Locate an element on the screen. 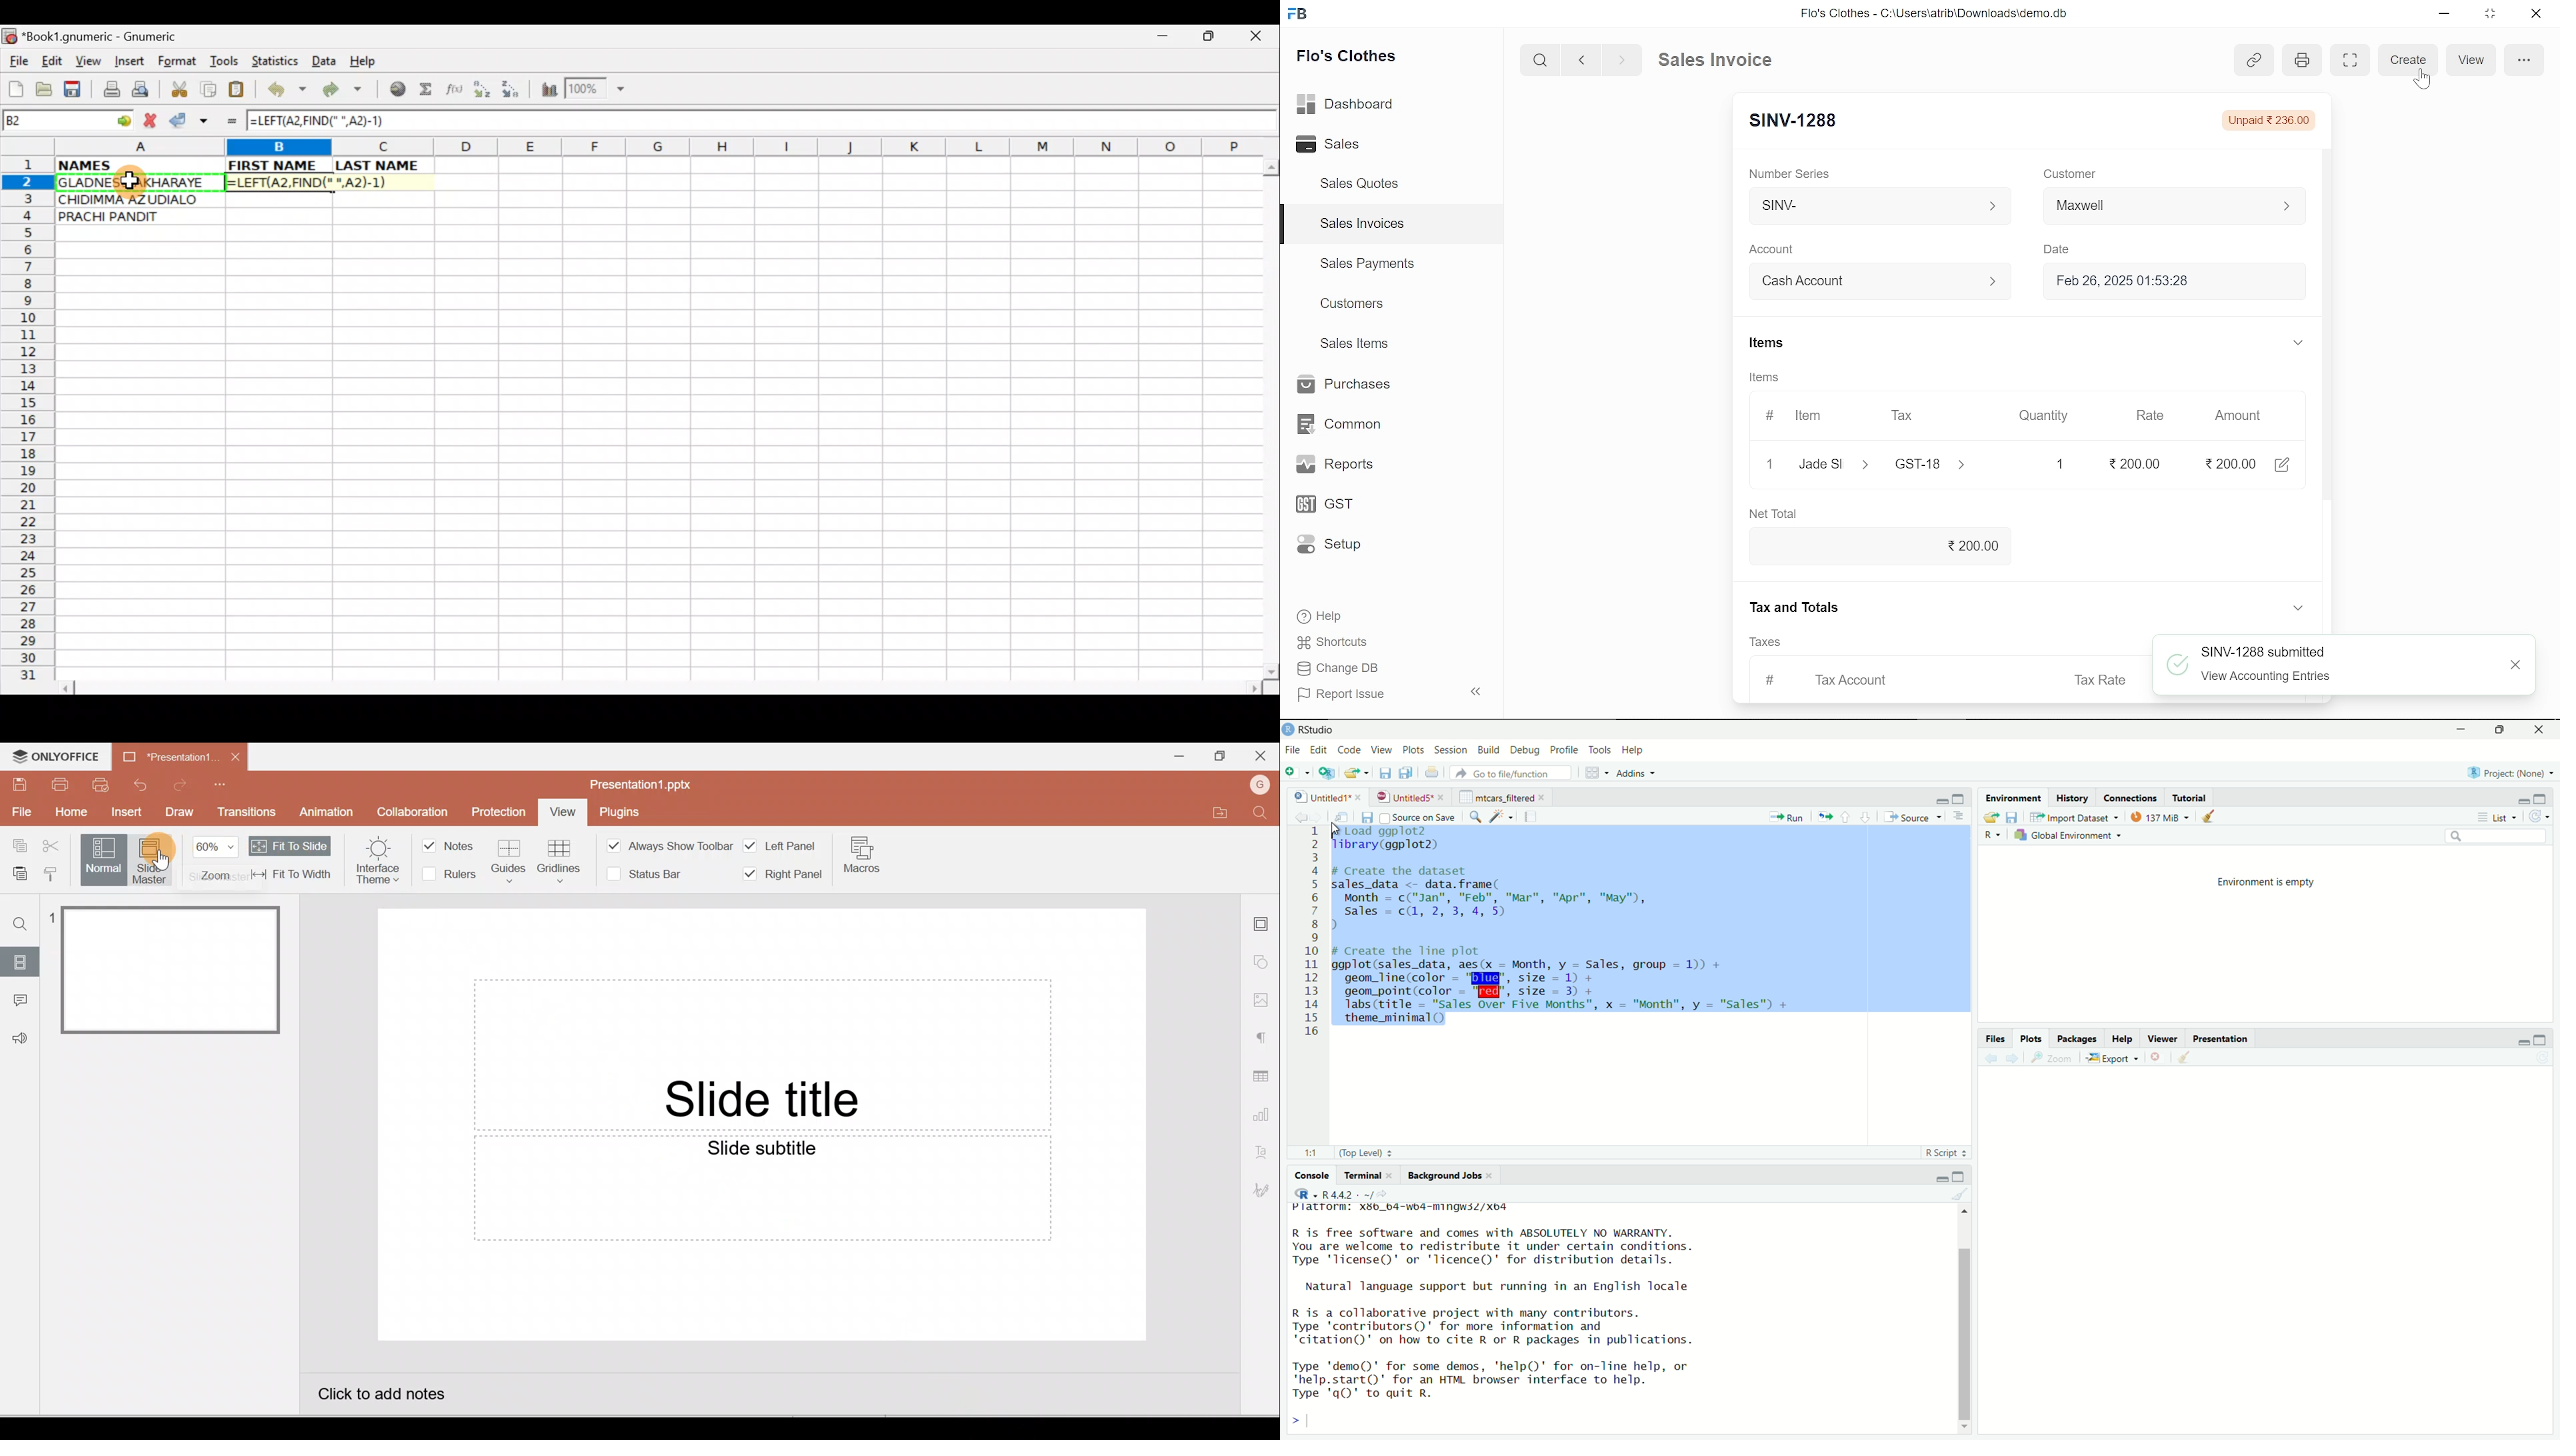  maximize is located at coordinates (1961, 798).